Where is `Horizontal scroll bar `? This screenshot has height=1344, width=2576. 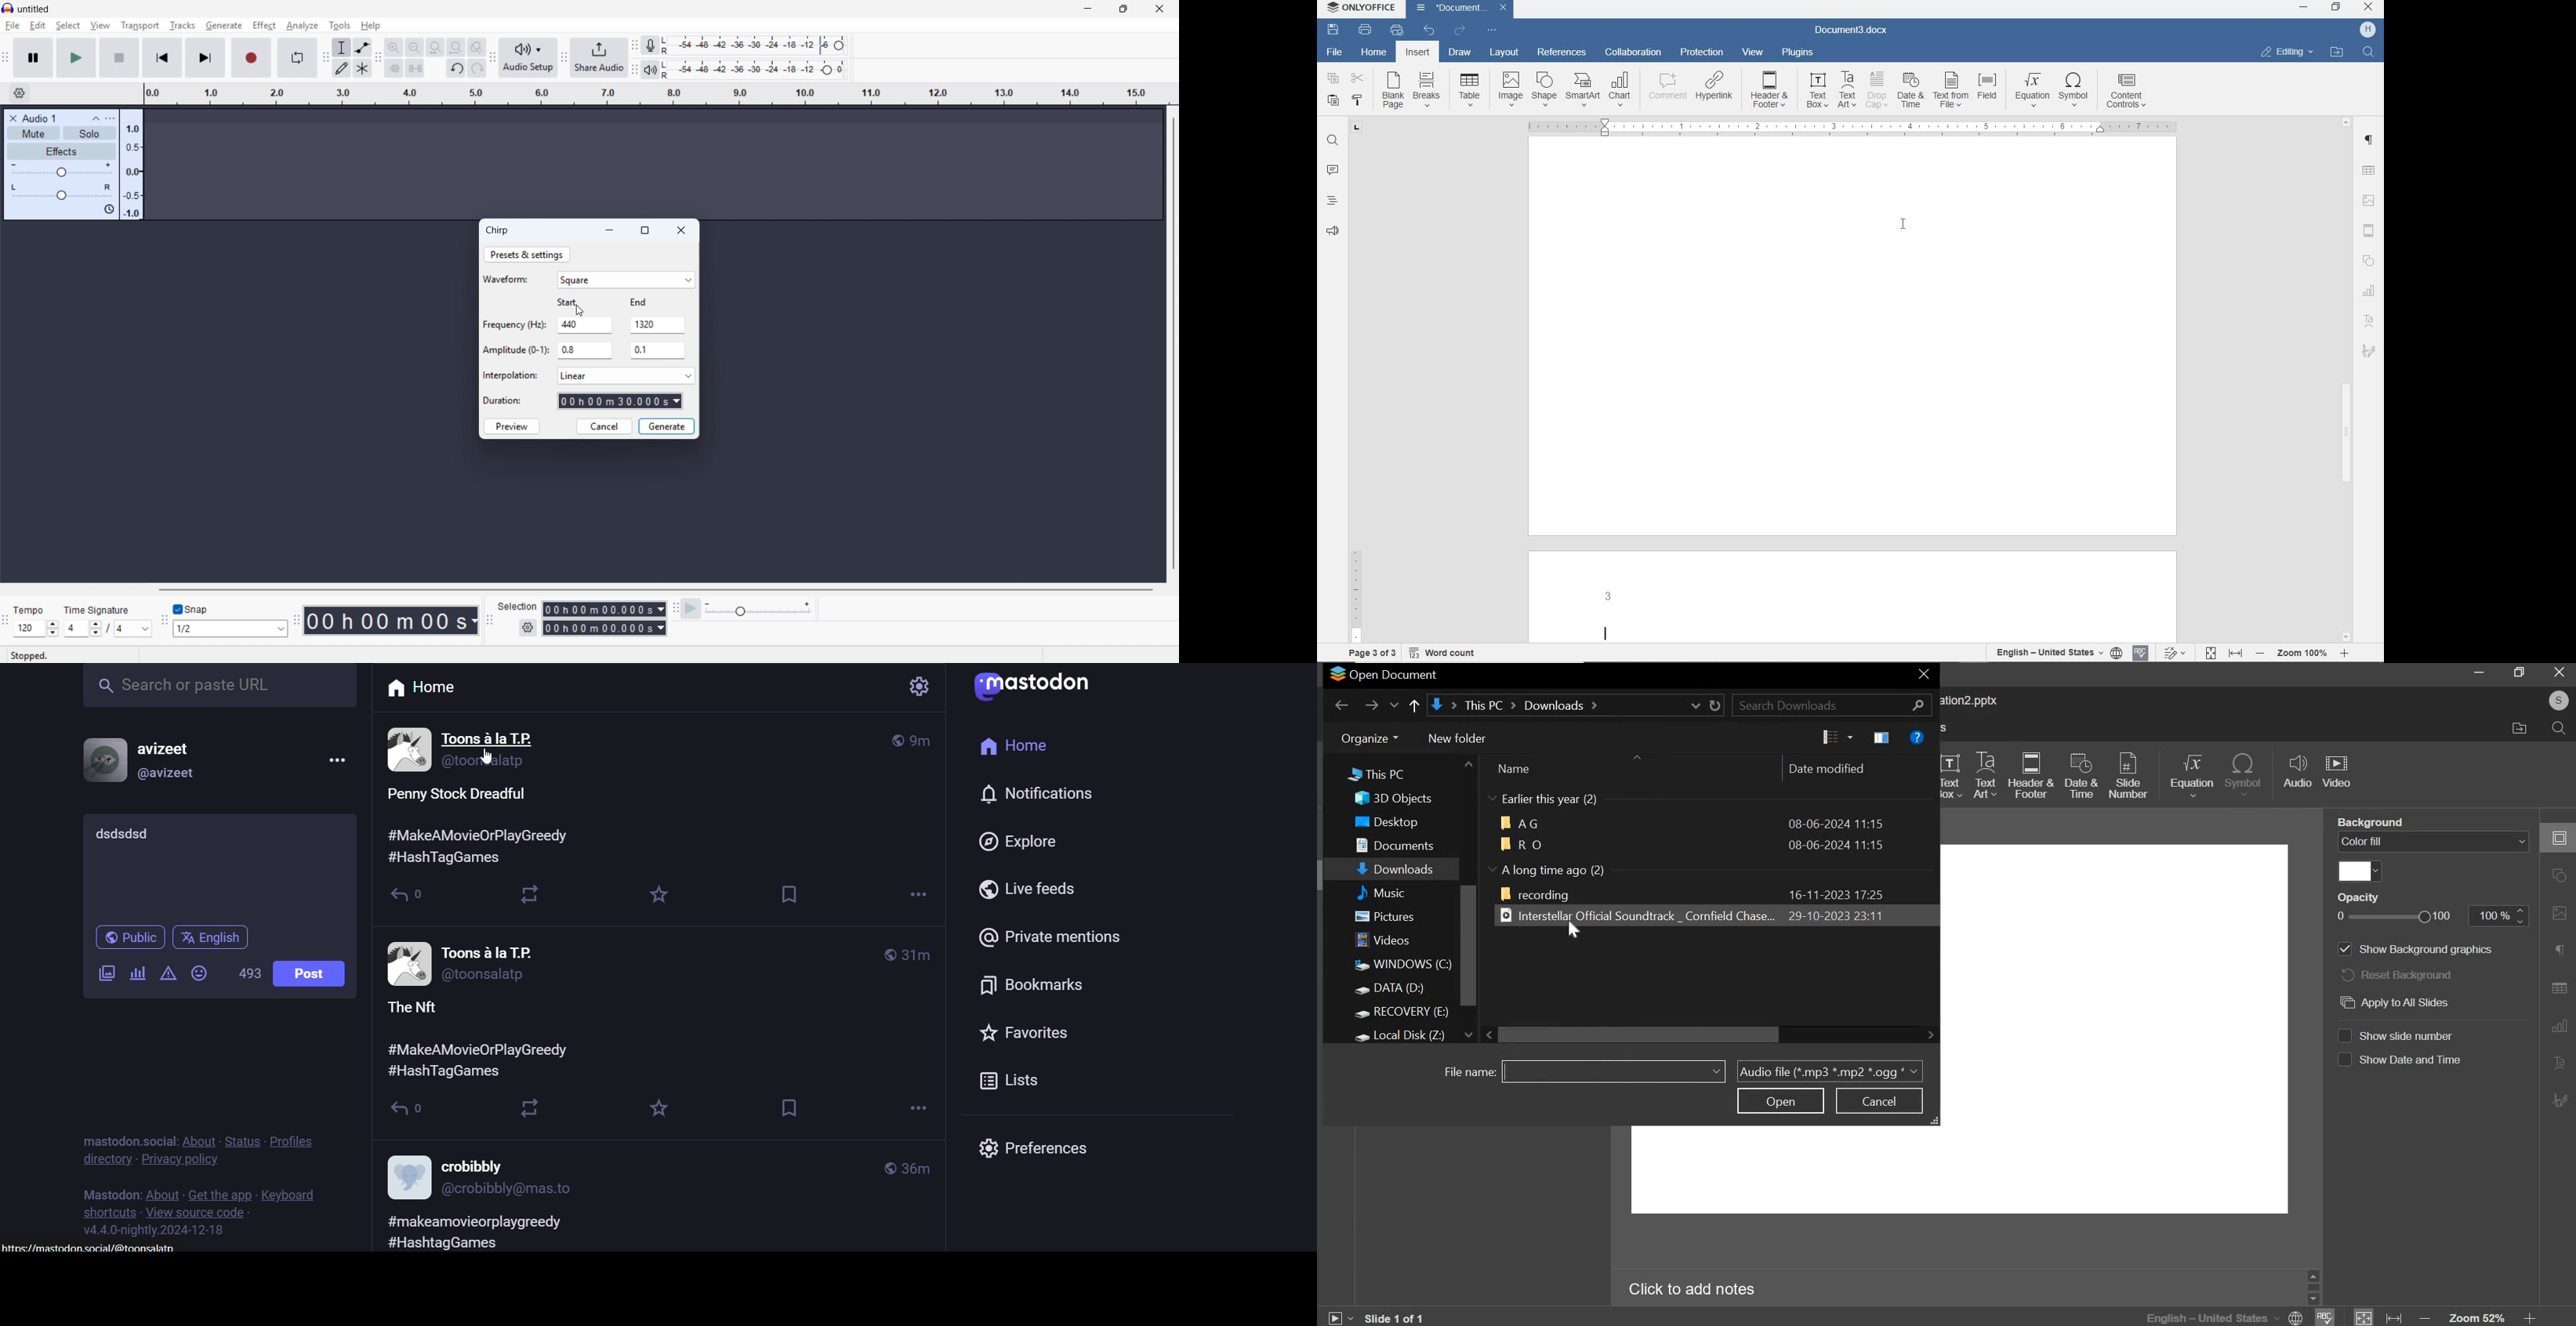 Horizontal scroll bar  is located at coordinates (657, 589).